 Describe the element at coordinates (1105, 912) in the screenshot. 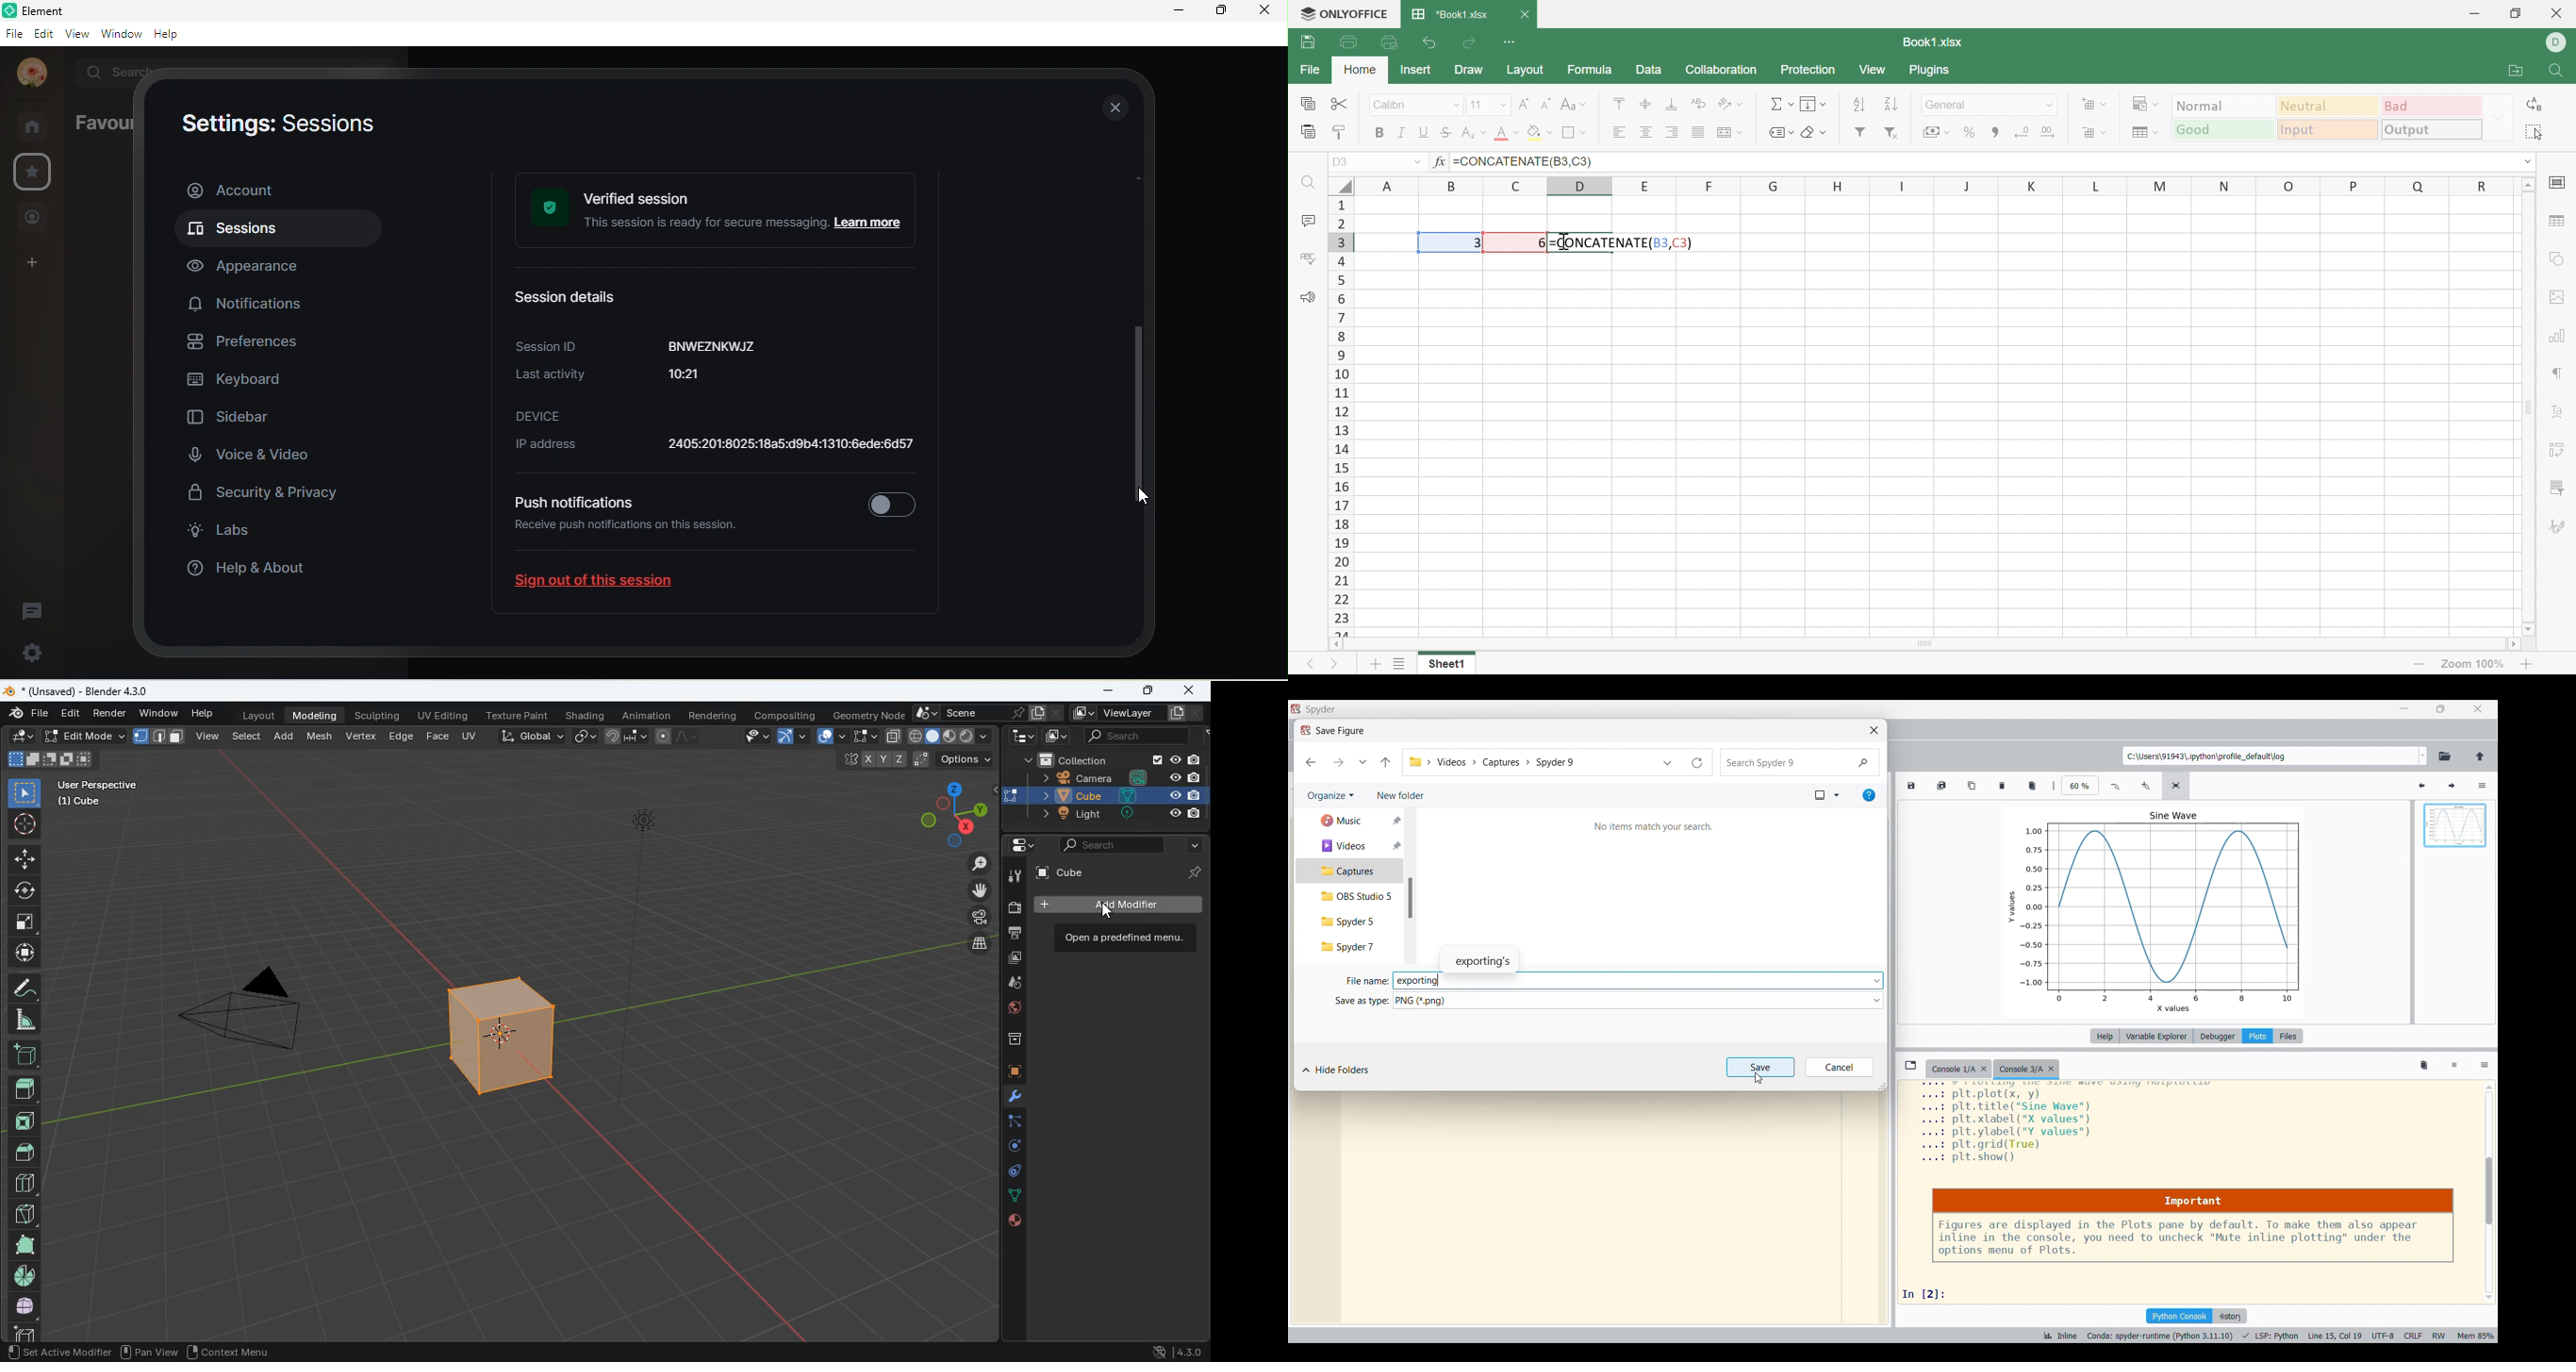

I see `cursor` at that location.